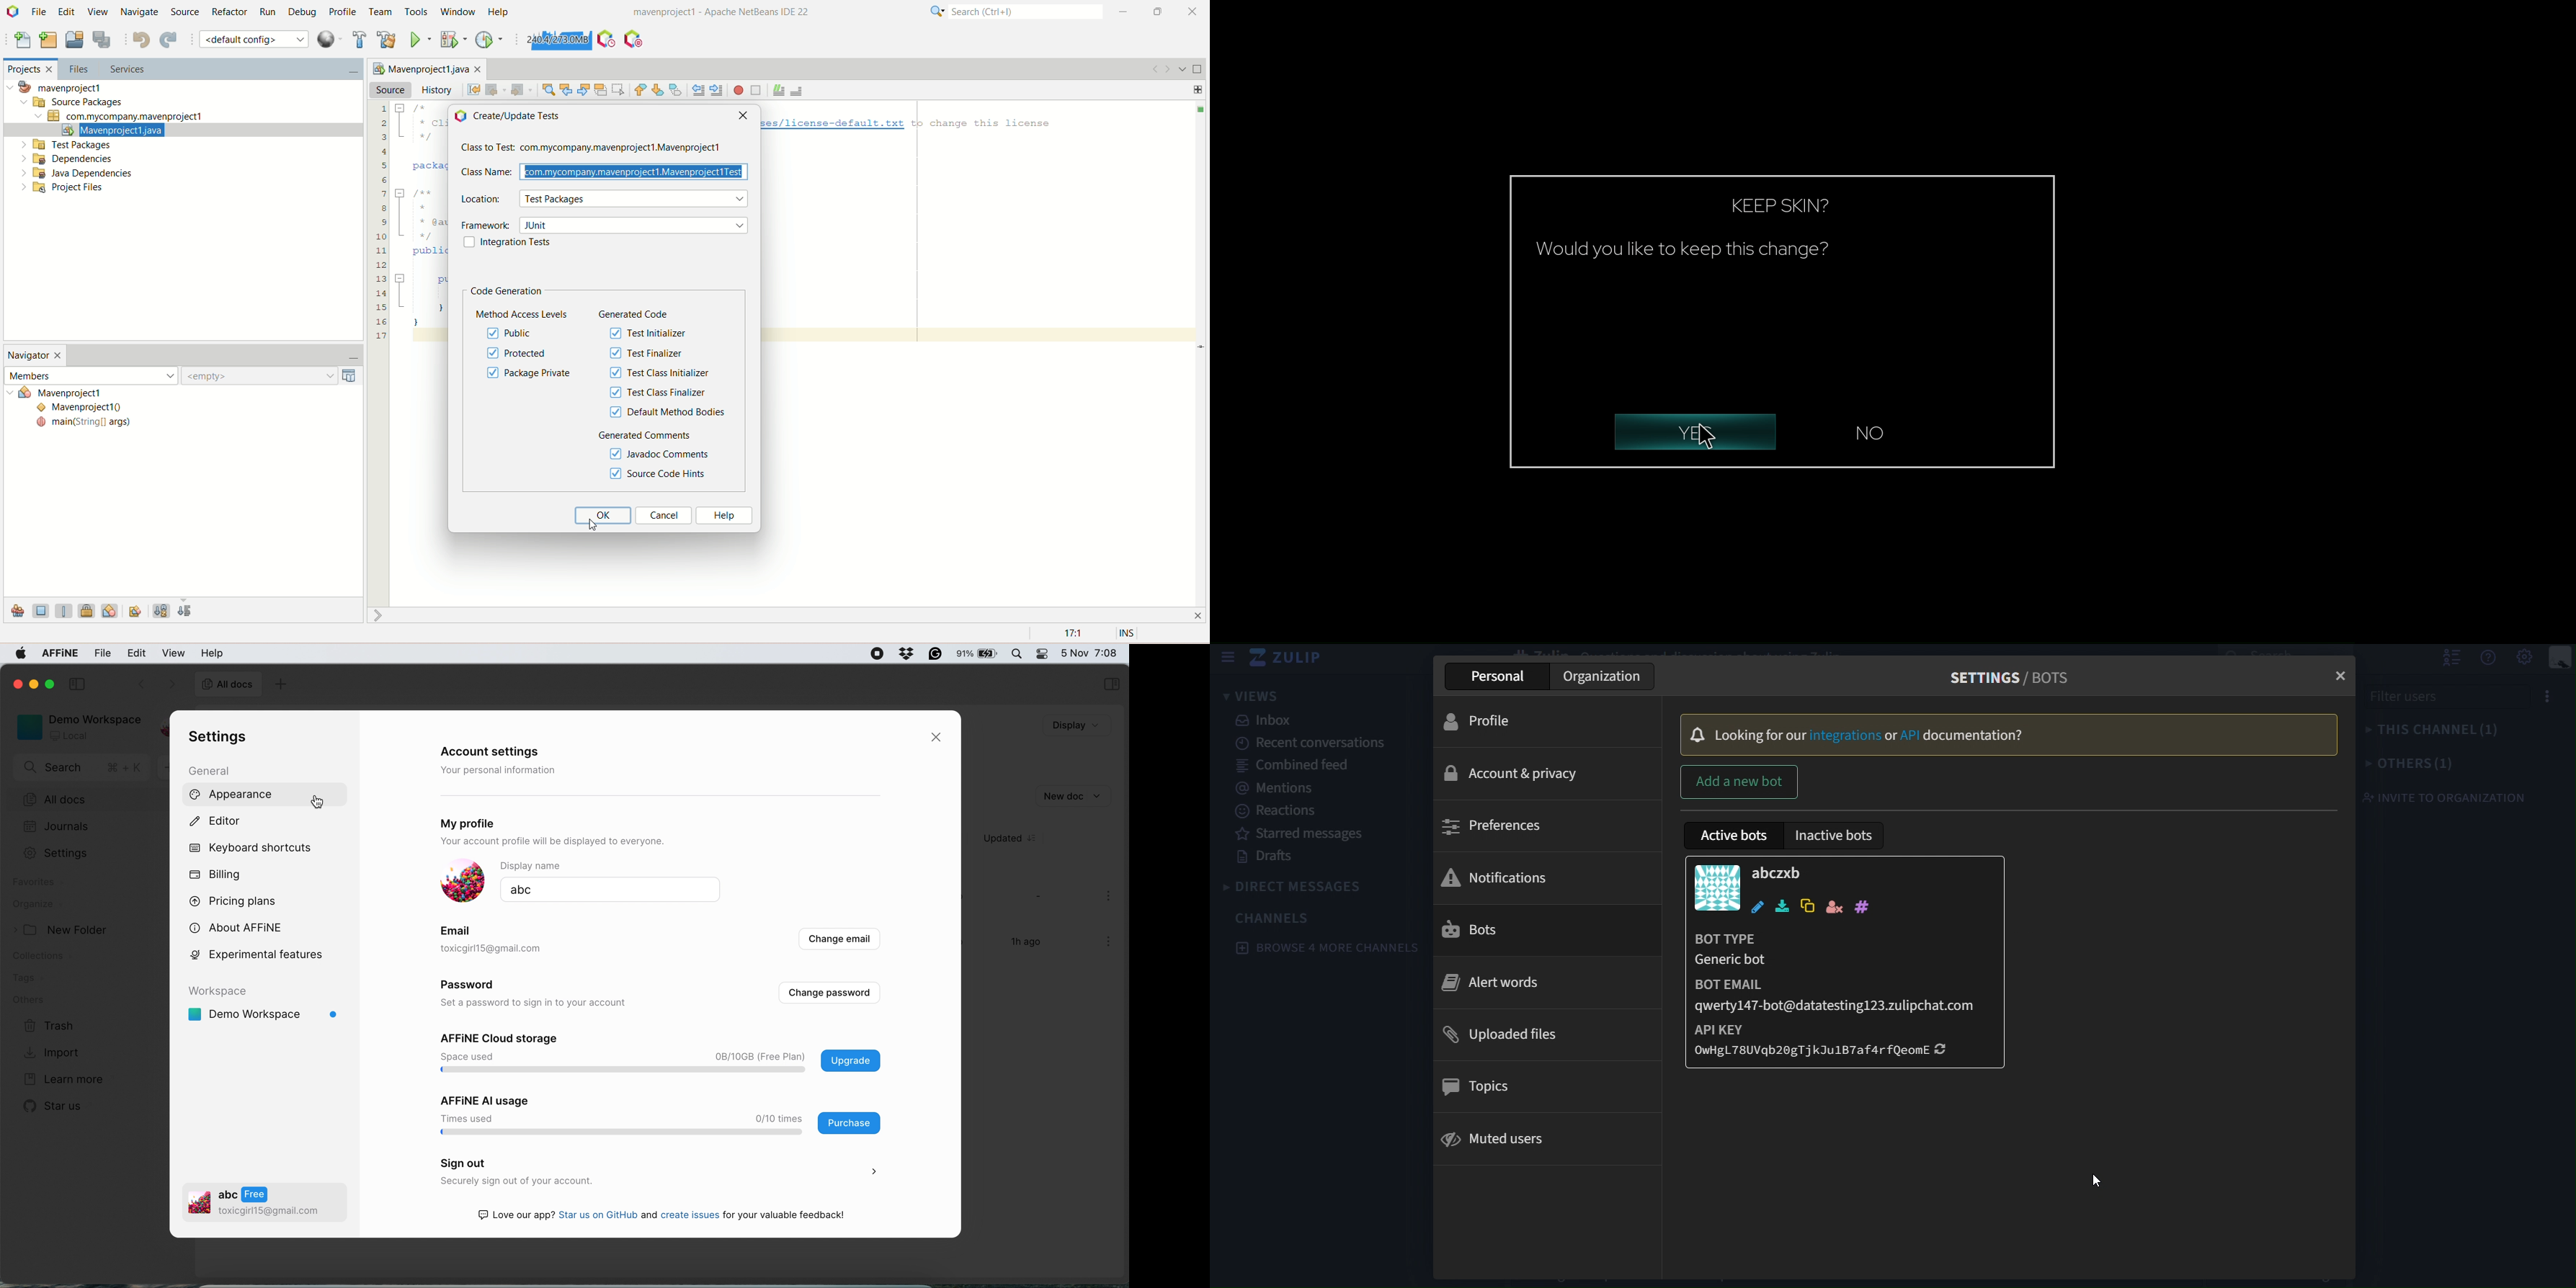 This screenshot has height=1288, width=2576. I want to click on add a new bot, so click(1744, 780).